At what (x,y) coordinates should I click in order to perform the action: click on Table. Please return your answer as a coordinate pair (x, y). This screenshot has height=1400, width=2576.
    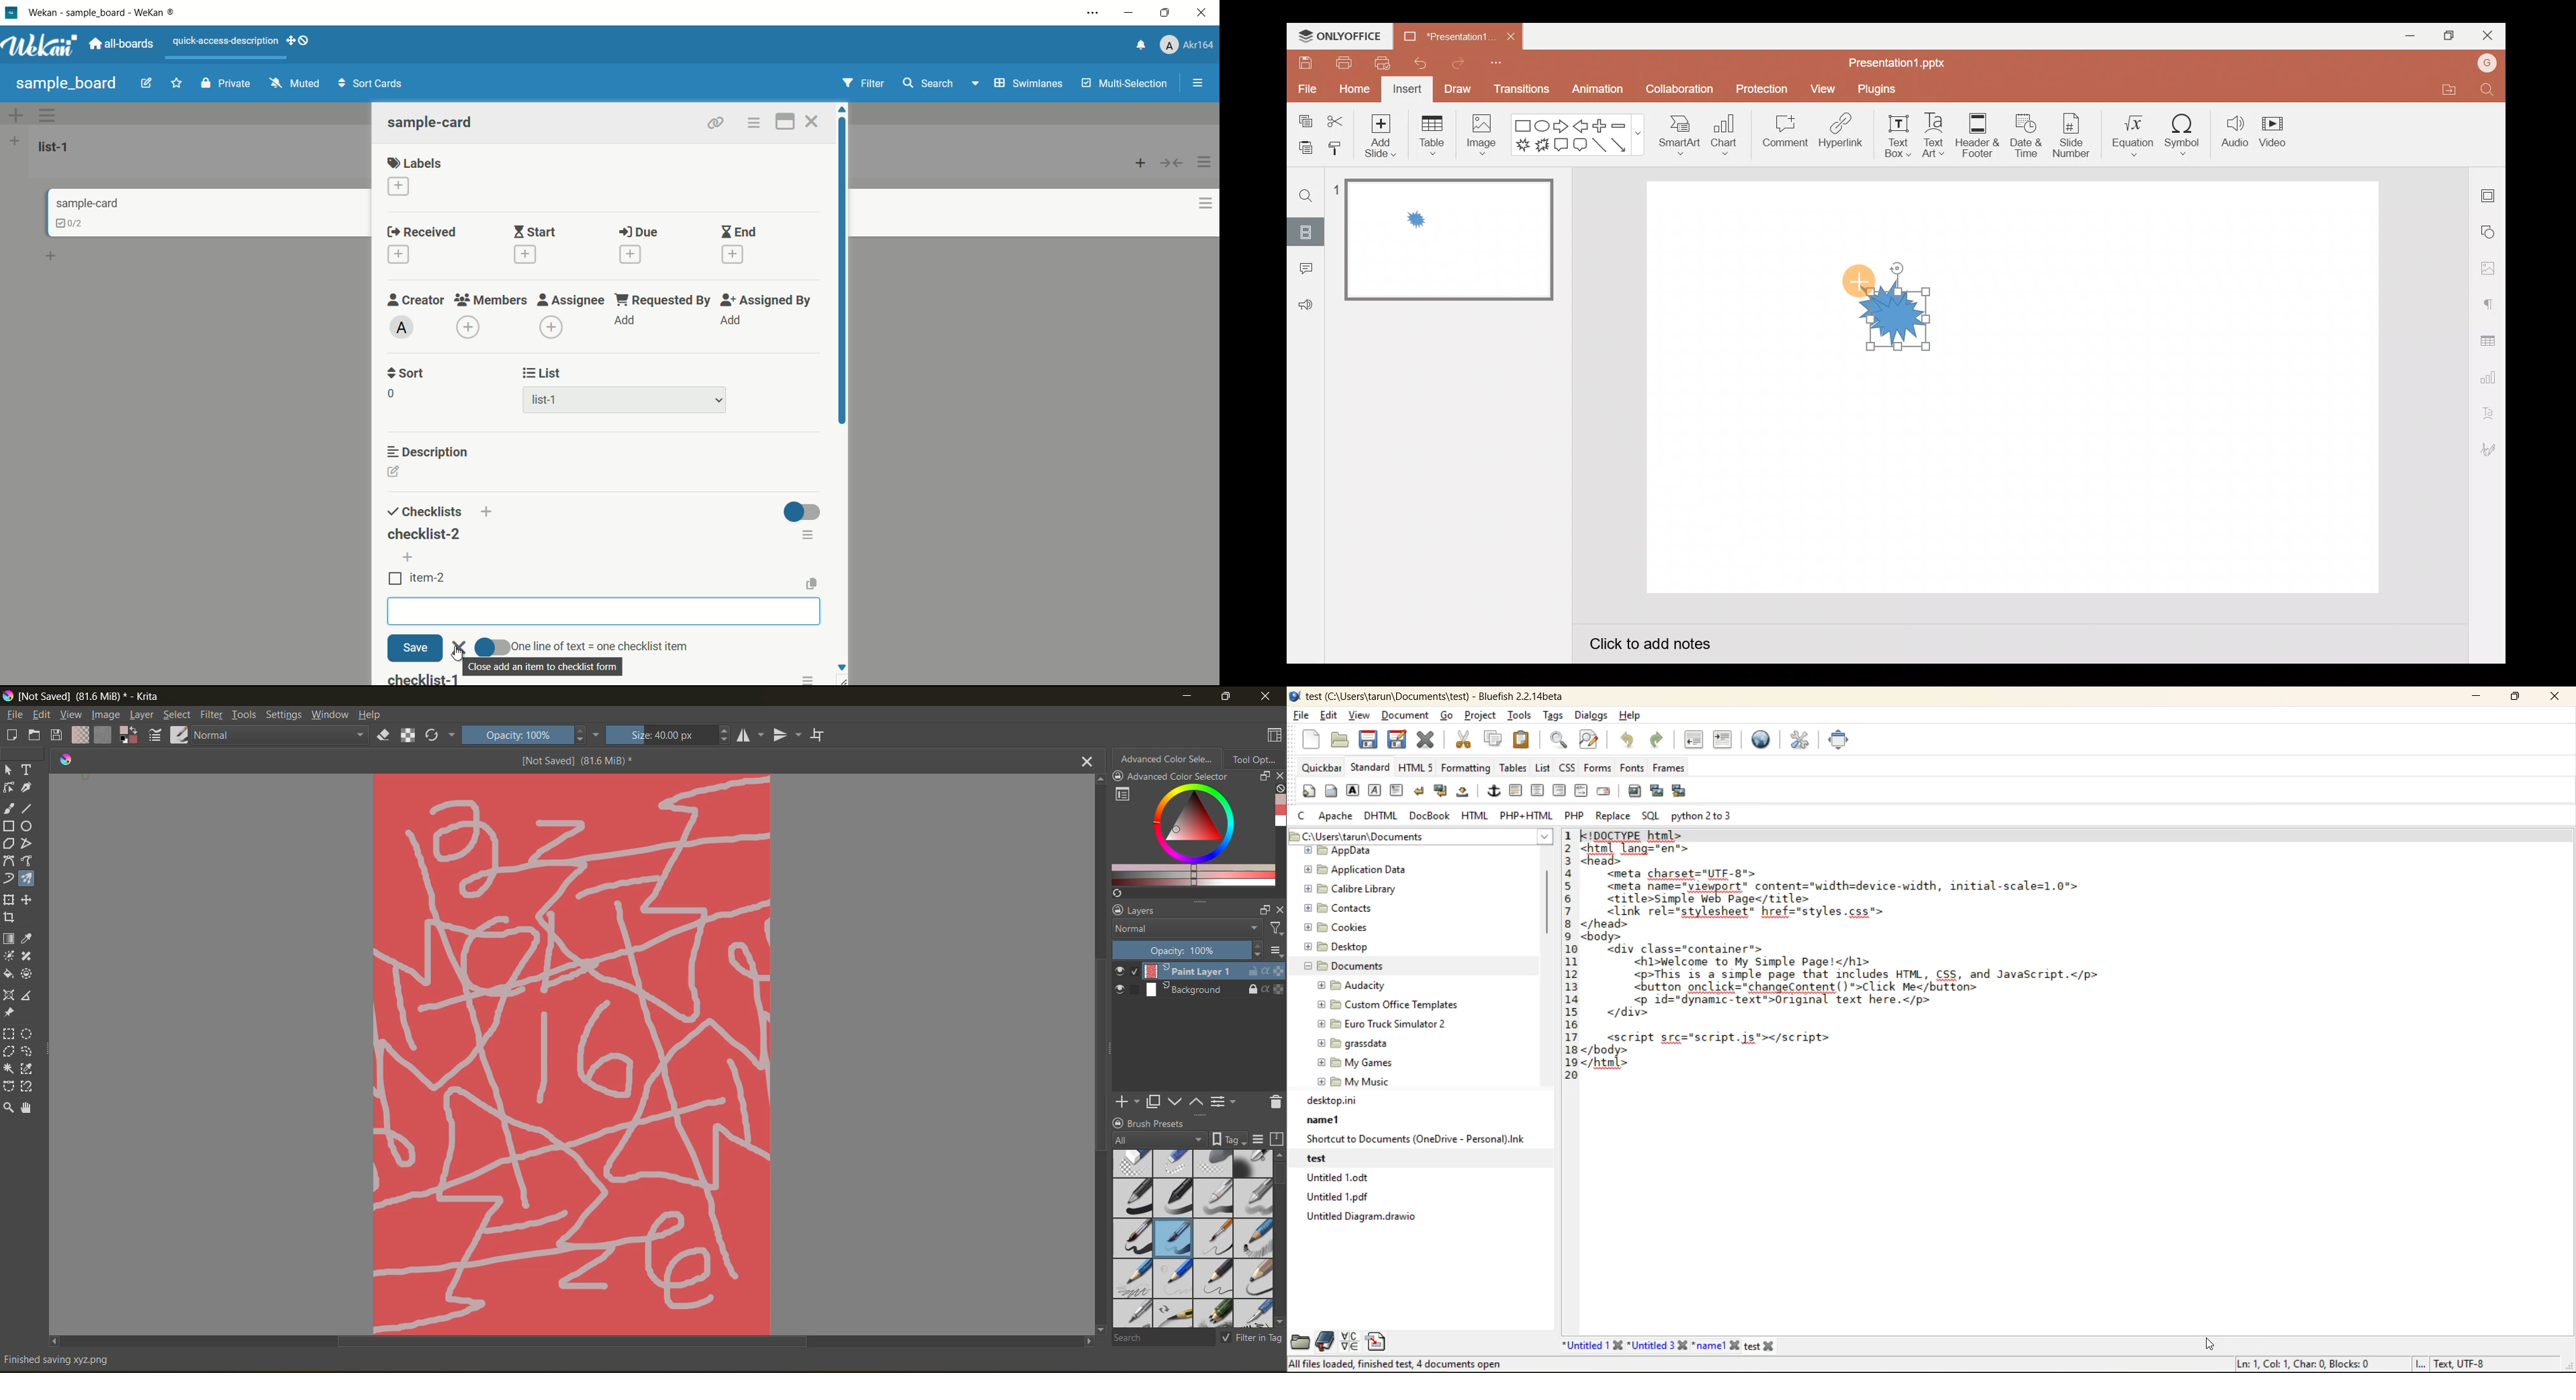
    Looking at the image, I should click on (1430, 136).